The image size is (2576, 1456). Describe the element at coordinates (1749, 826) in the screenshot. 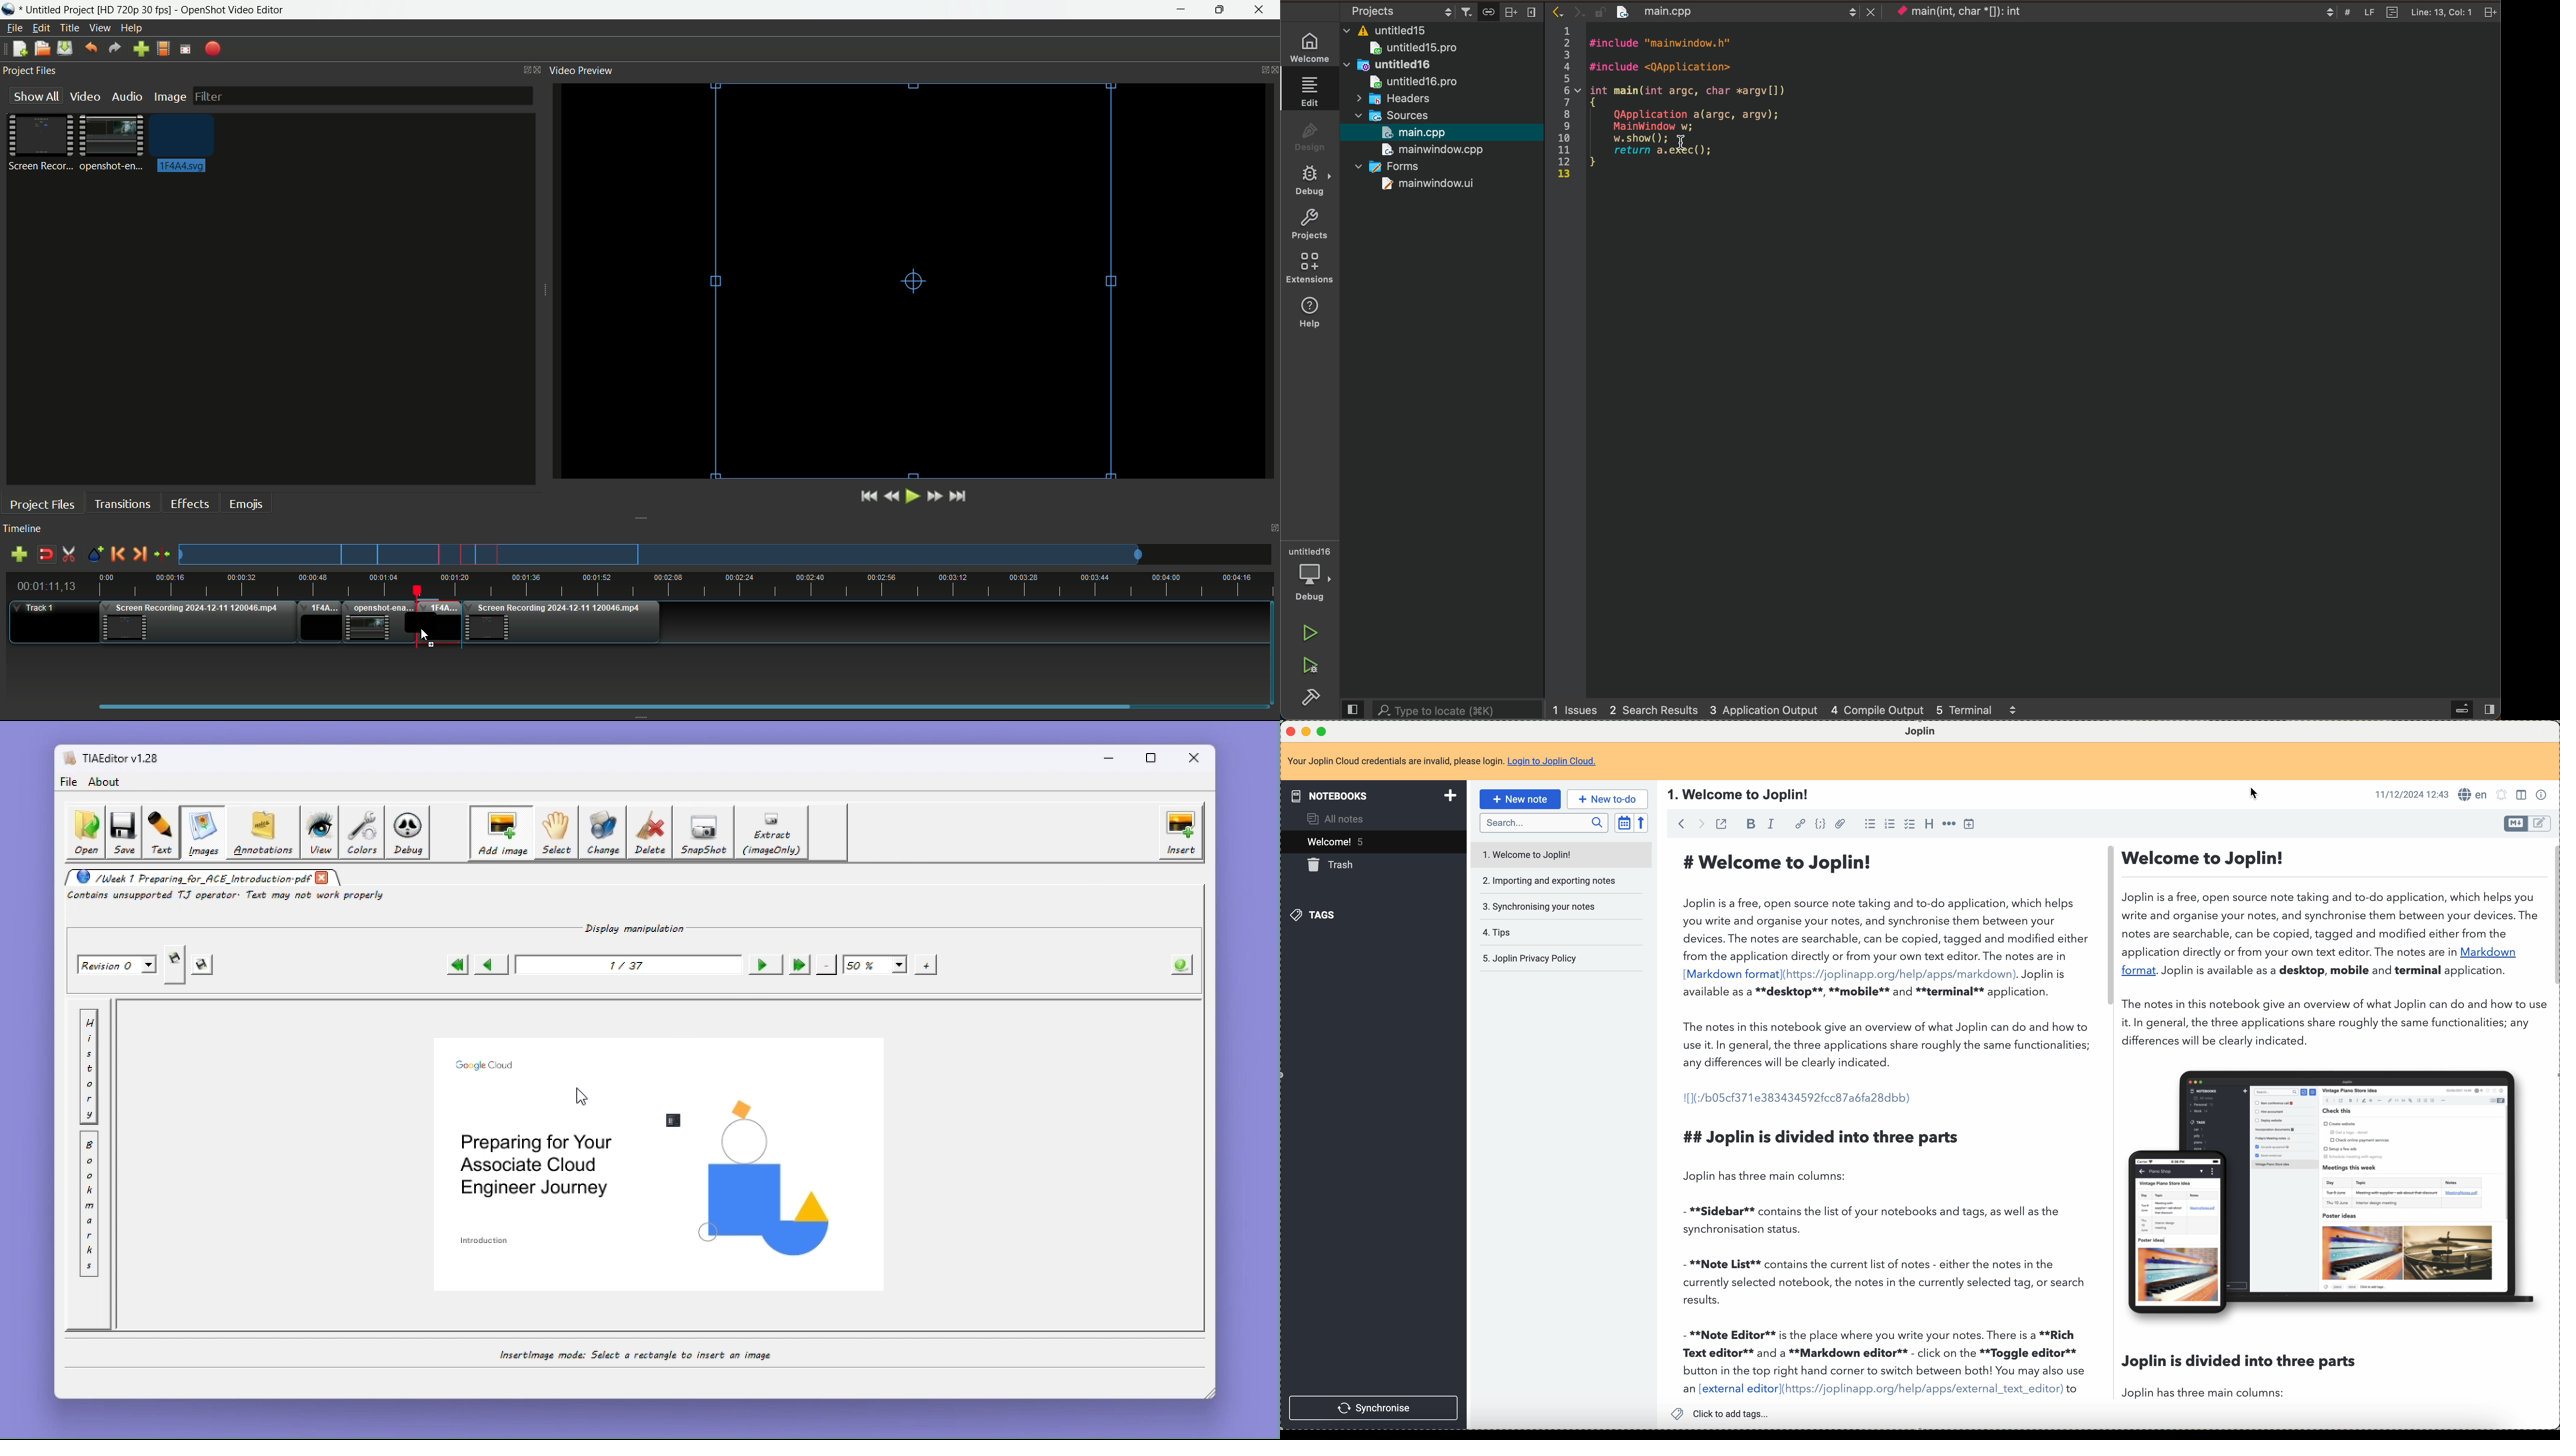

I see `bold` at that location.